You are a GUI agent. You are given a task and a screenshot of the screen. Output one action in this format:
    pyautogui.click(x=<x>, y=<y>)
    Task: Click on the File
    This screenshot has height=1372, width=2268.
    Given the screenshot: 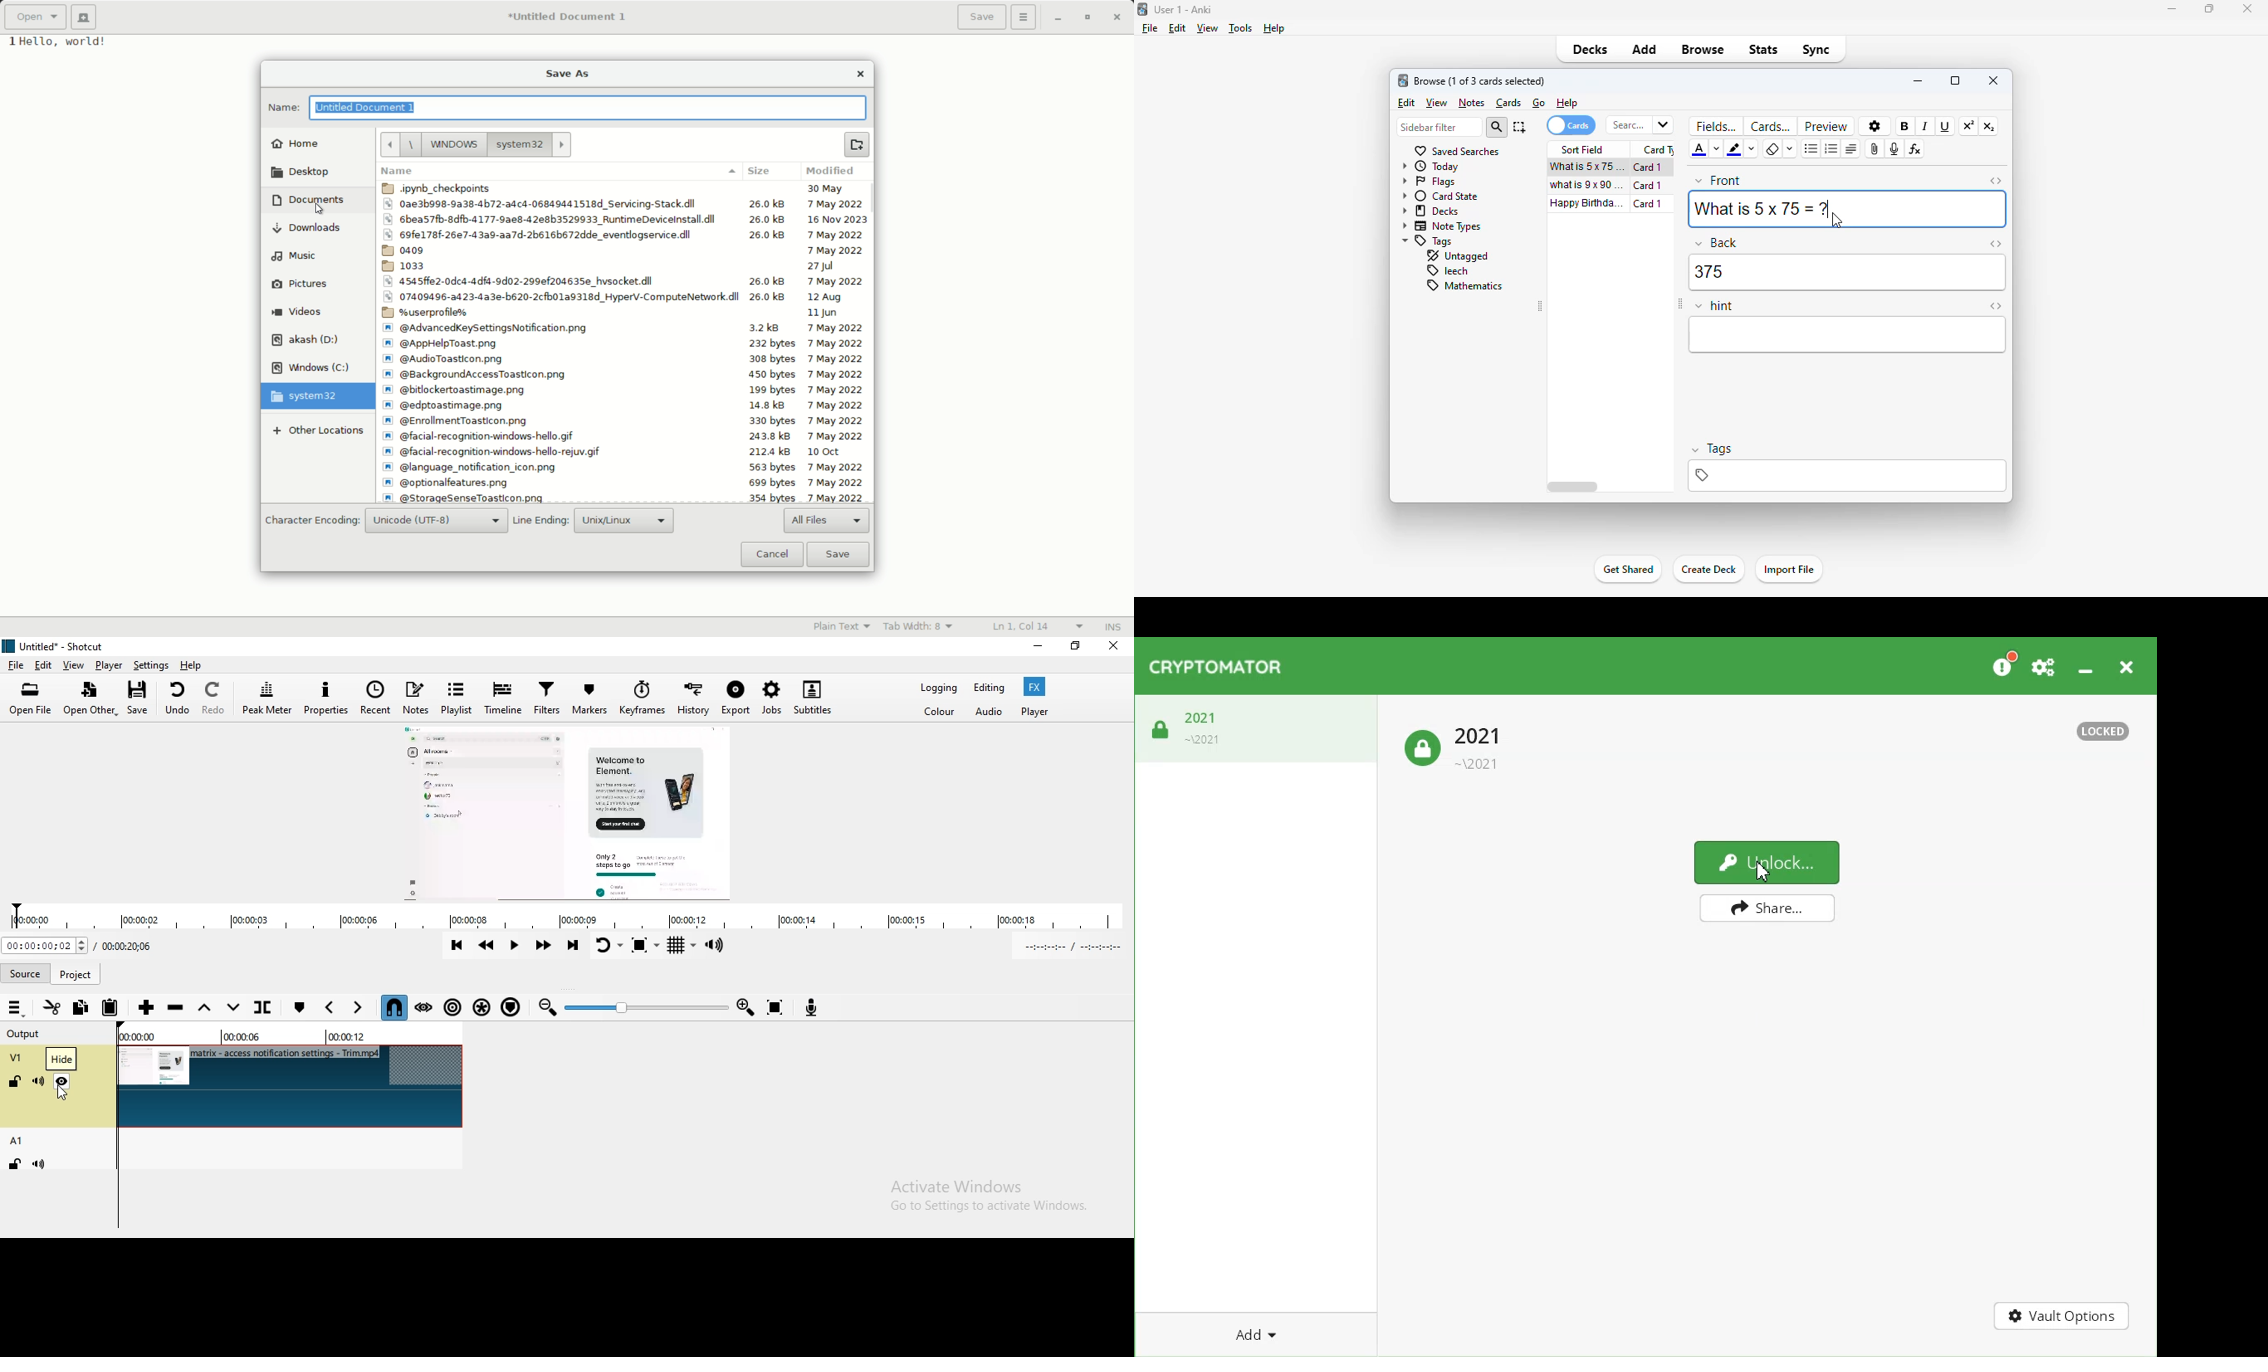 What is the action you would take?
    pyautogui.click(x=621, y=483)
    